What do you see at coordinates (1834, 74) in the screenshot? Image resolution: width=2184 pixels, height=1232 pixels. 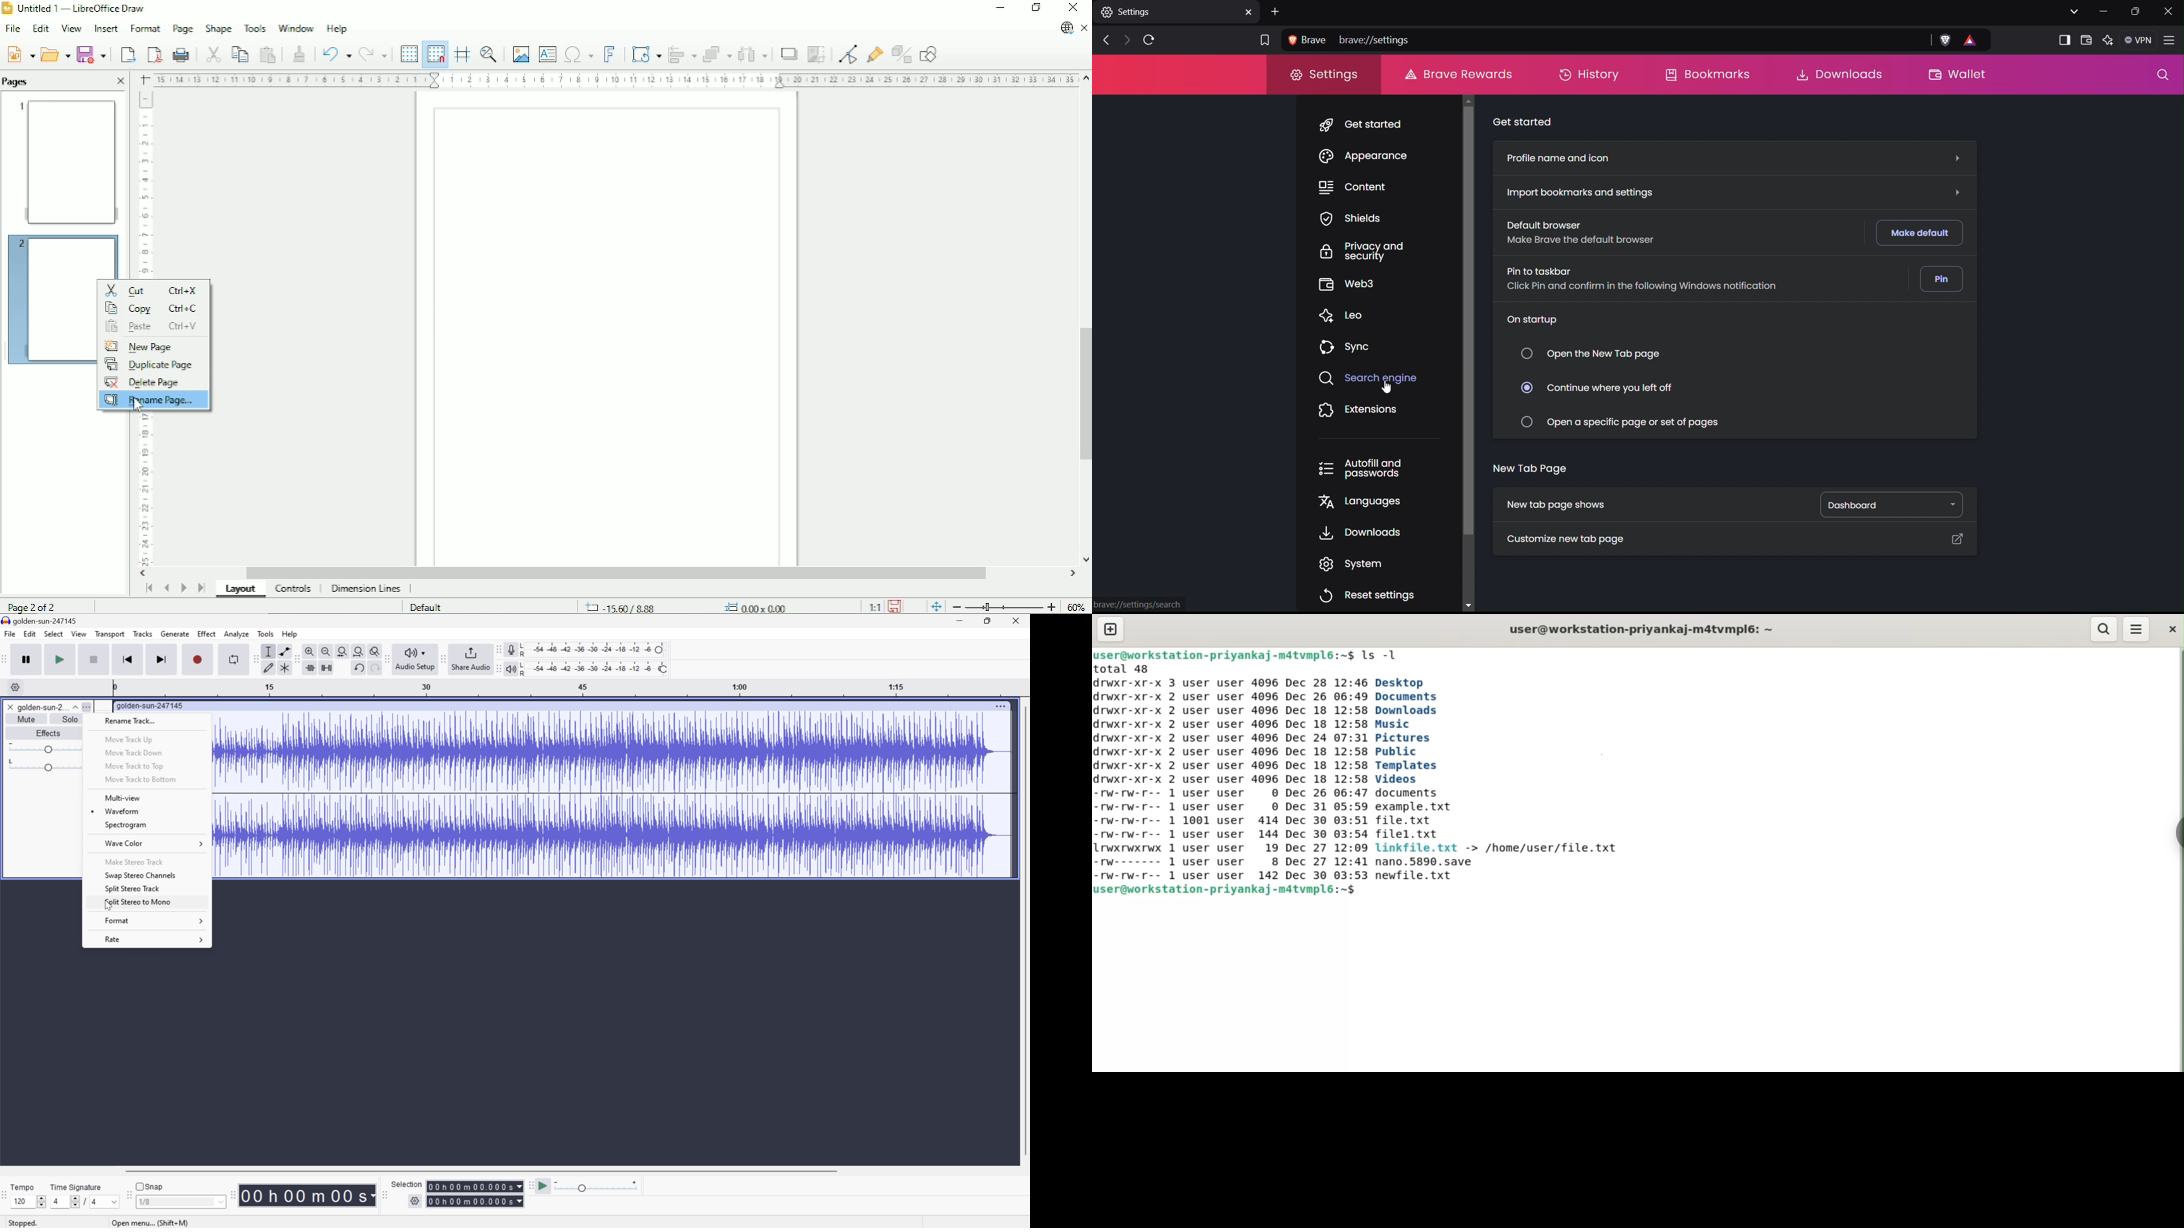 I see `Downloads` at bounding box center [1834, 74].